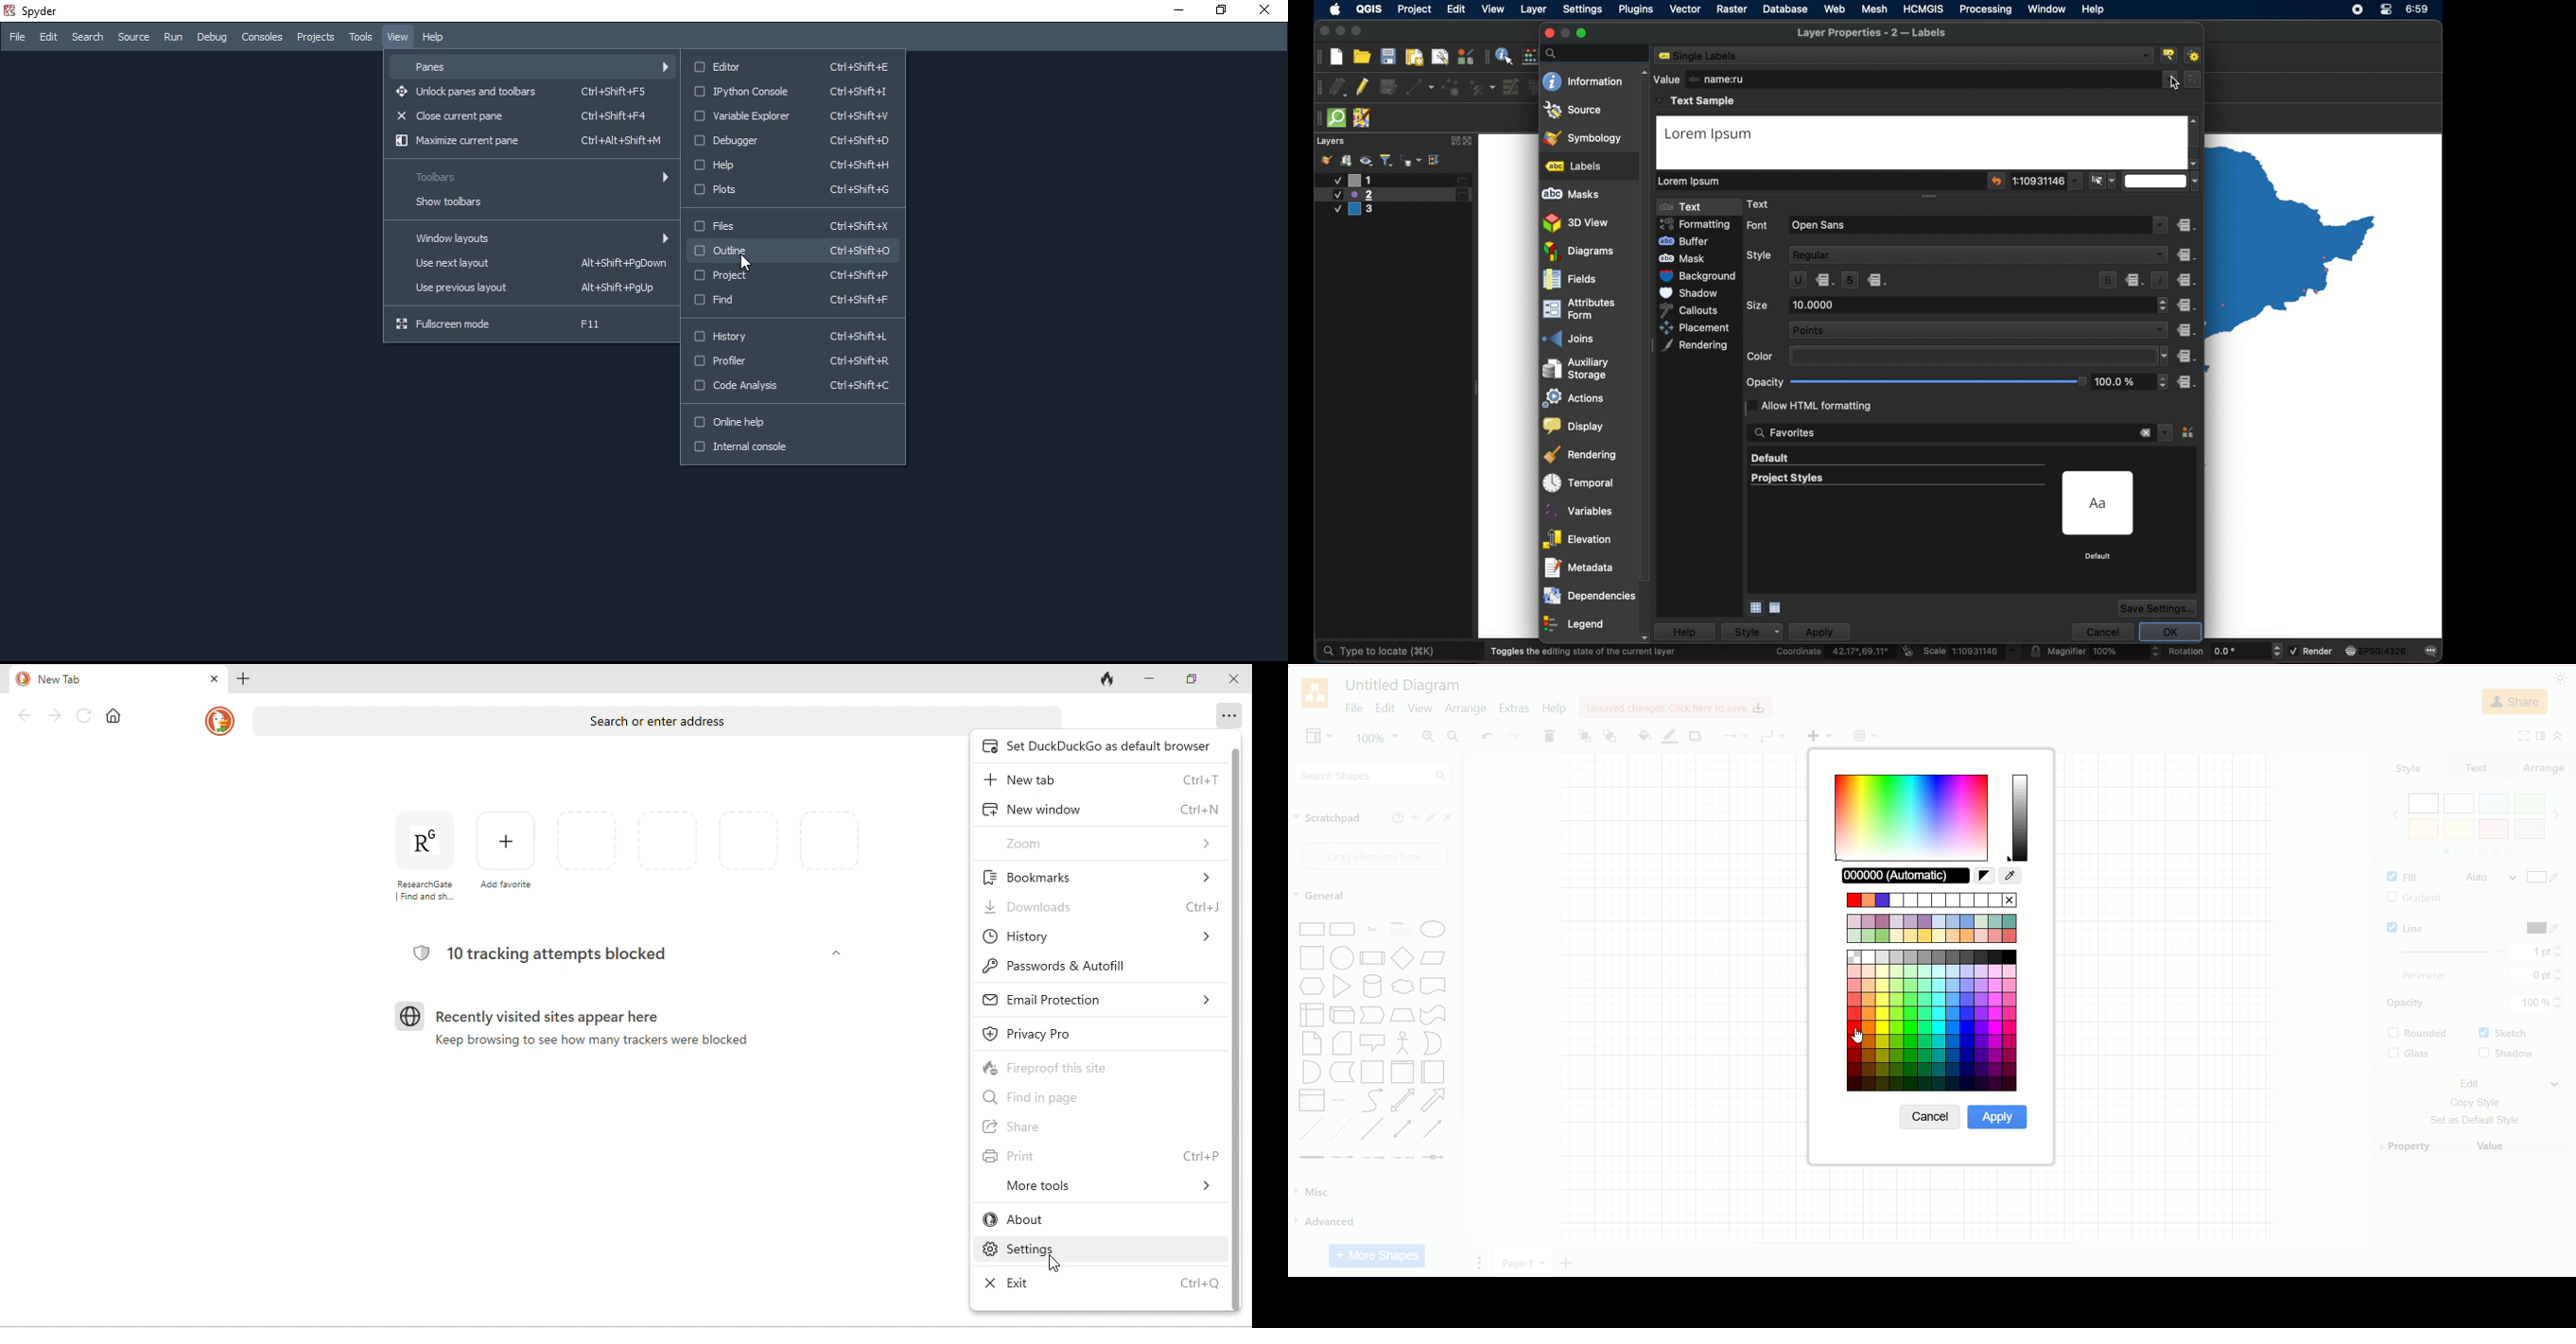  What do you see at coordinates (1579, 308) in the screenshot?
I see `attributes form` at bounding box center [1579, 308].